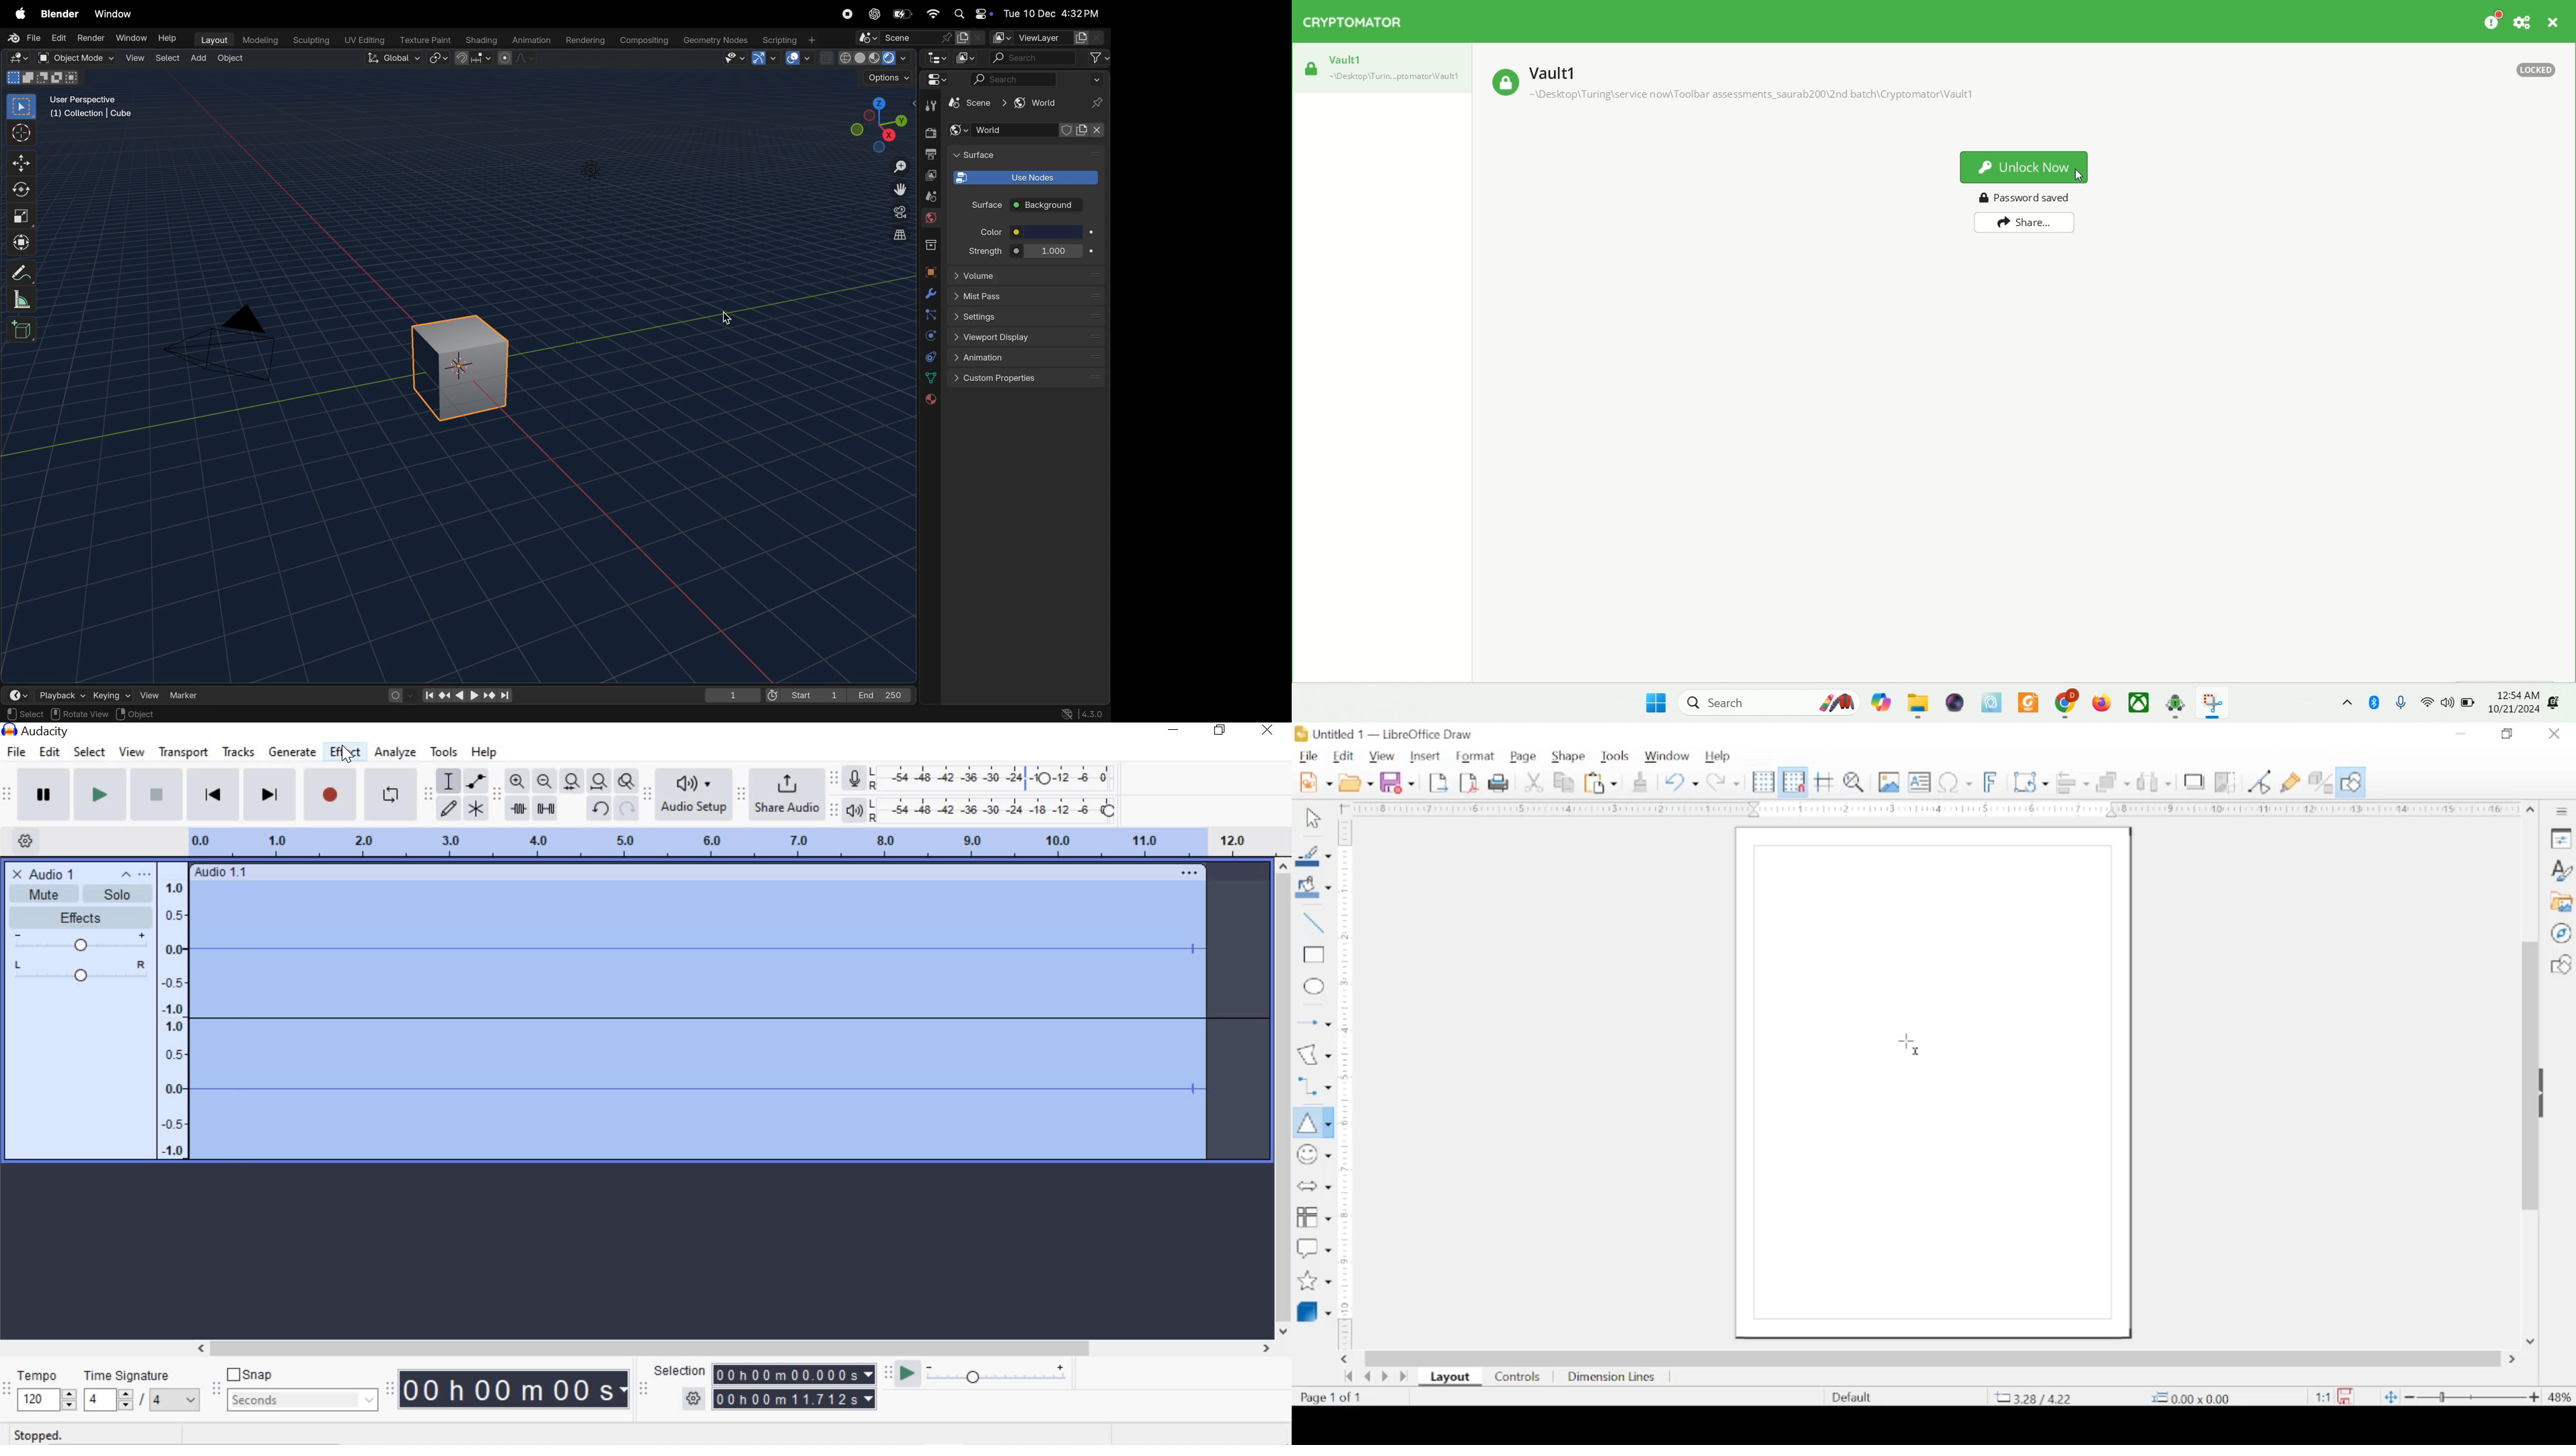 This screenshot has height=1456, width=2576. What do you see at coordinates (38, 1435) in the screenshot?
I see `STOPPED` at bounding box center [38, 1435].